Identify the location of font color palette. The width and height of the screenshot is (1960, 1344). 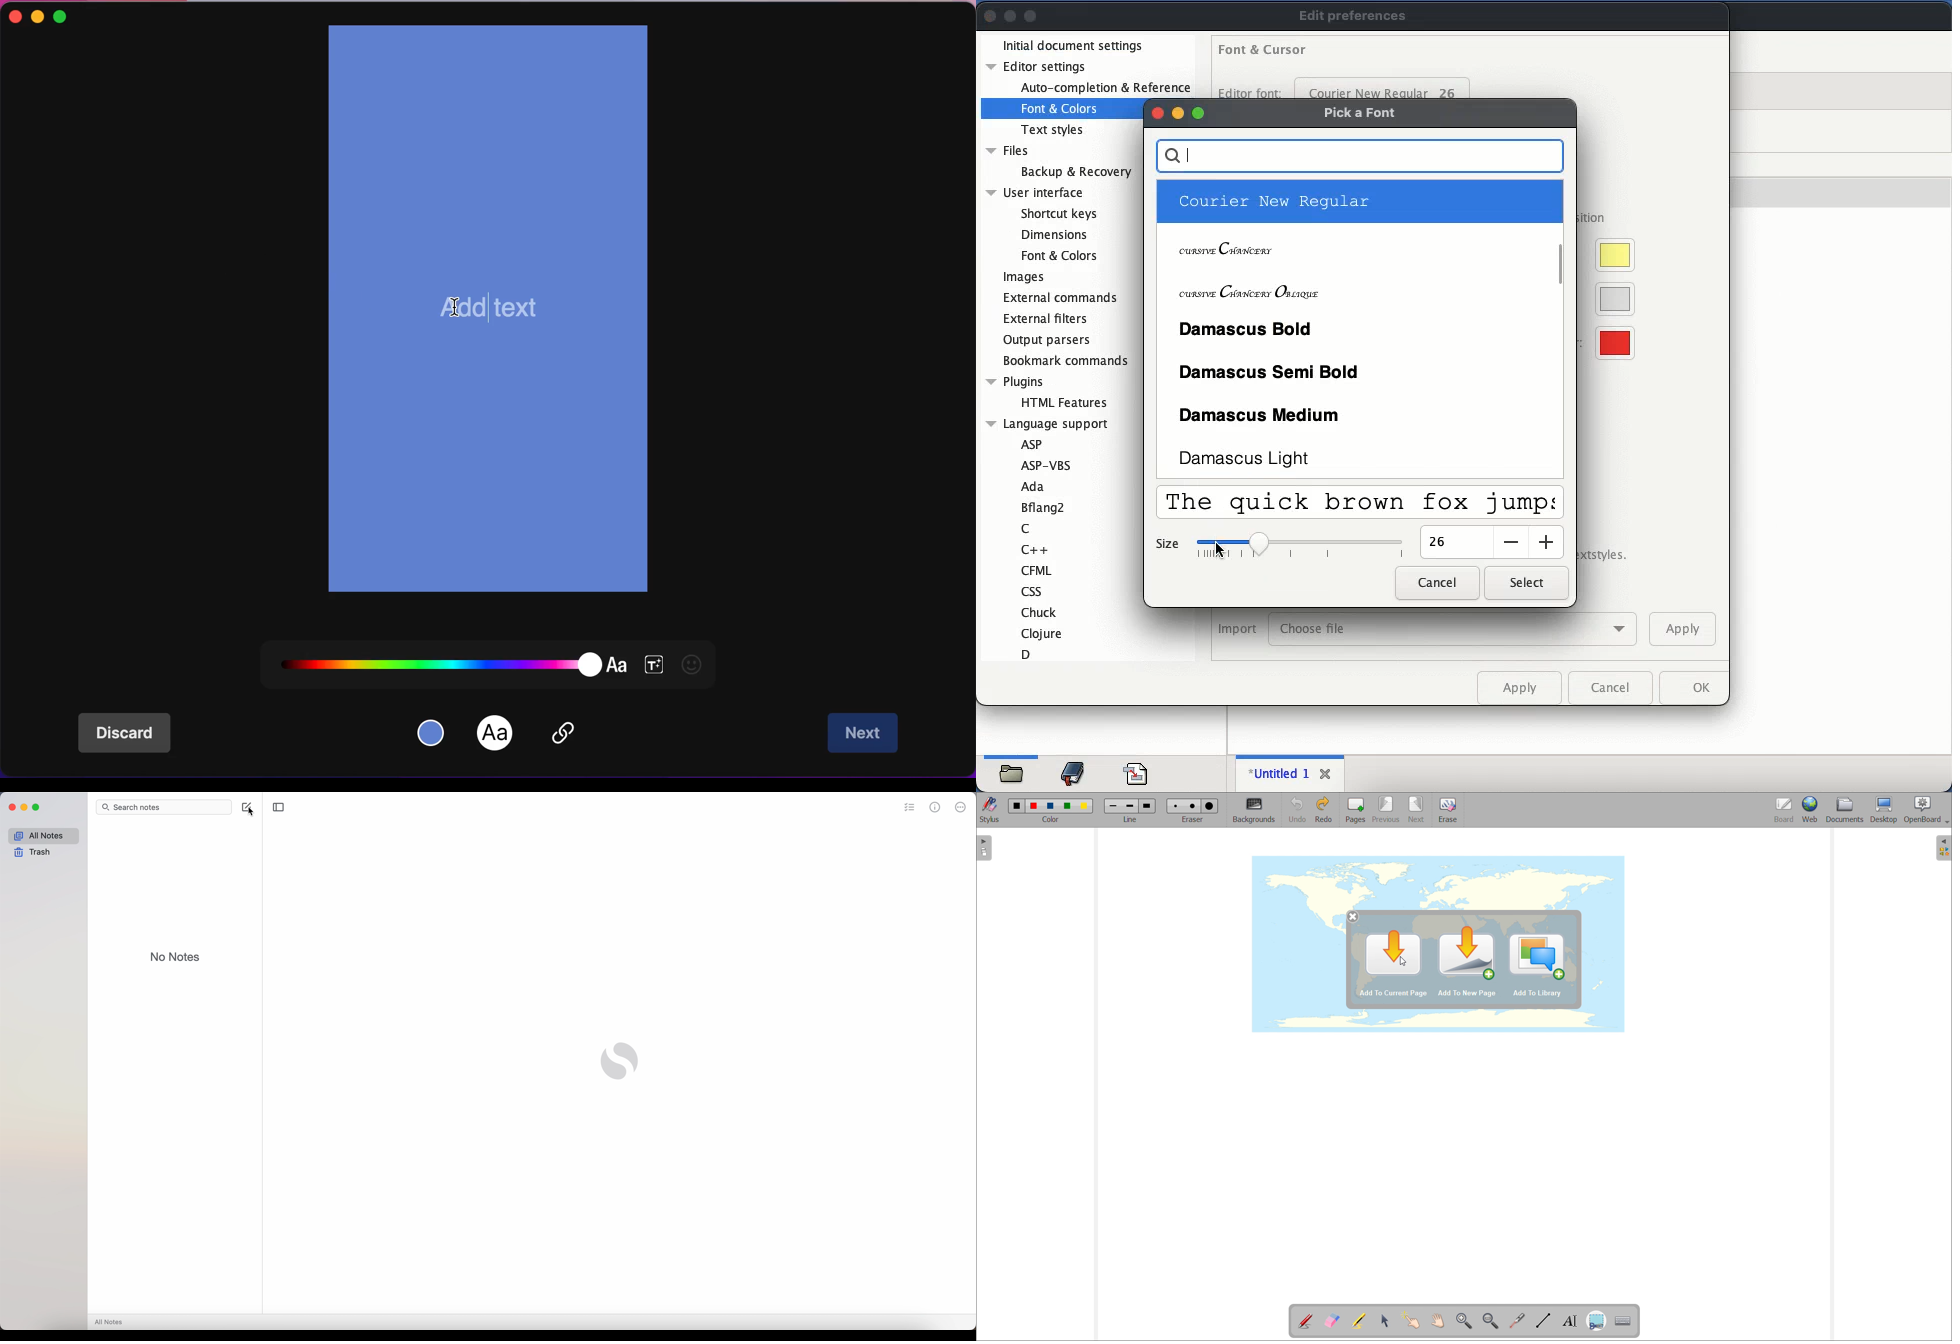
(452, 658).